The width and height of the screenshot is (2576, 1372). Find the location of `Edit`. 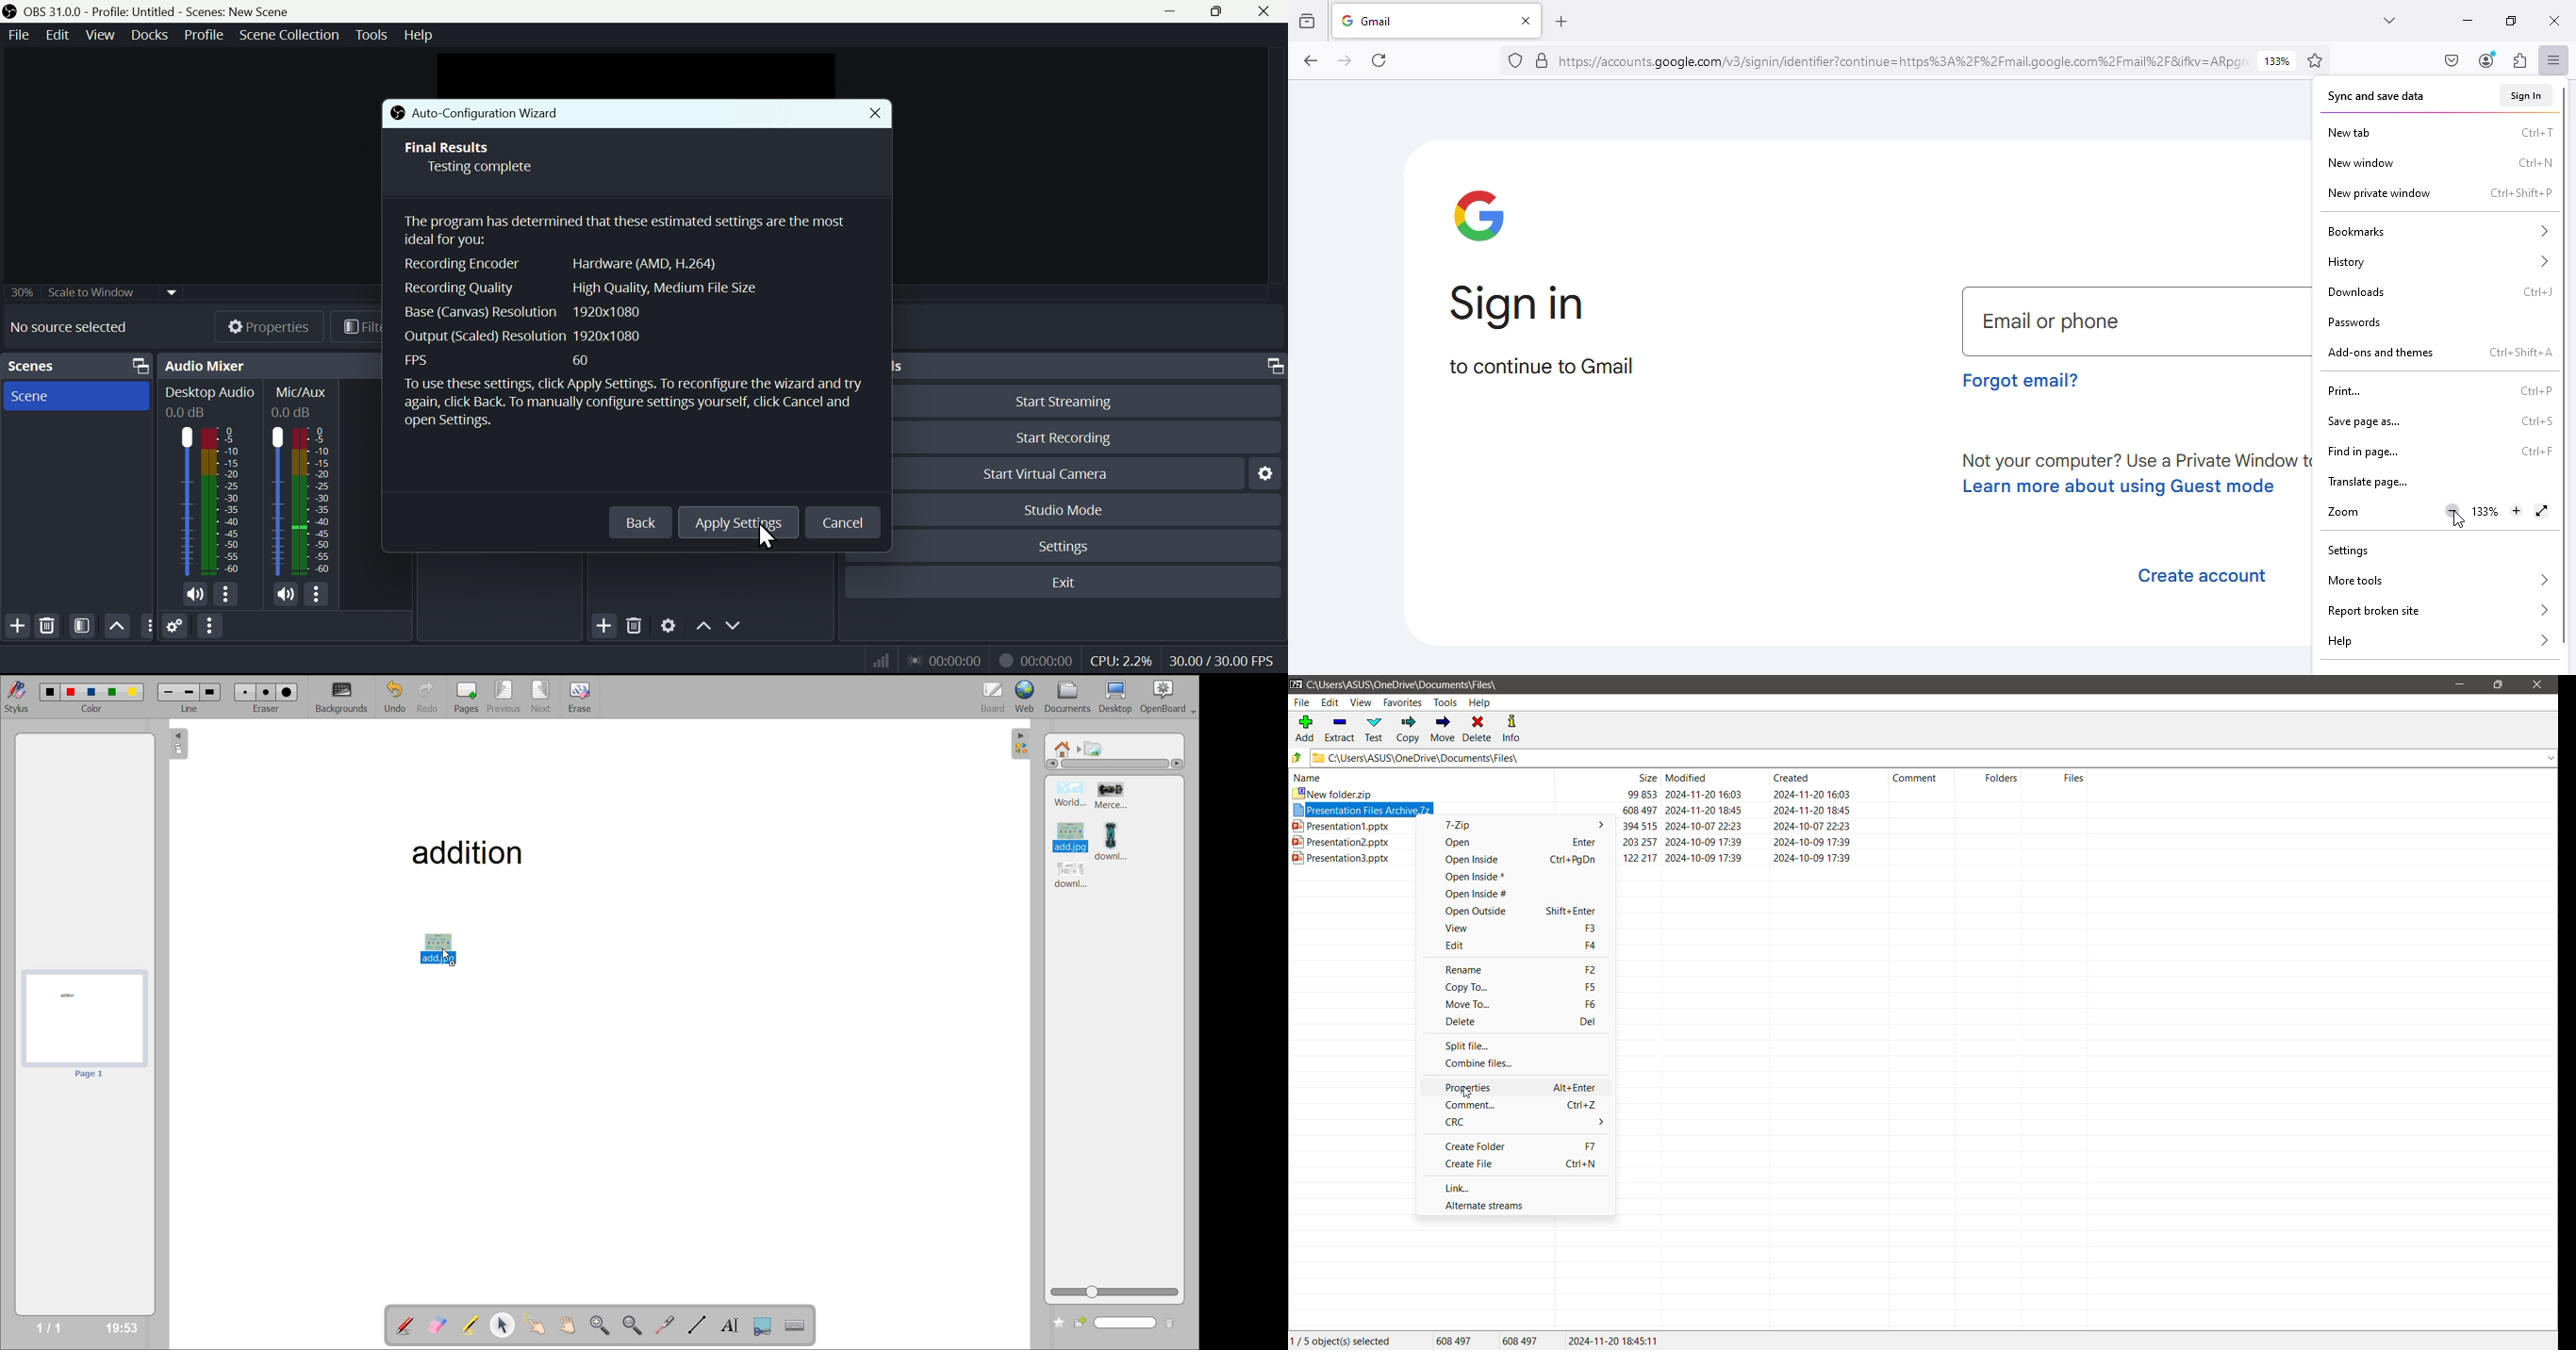

Edit is located at coordinates (59, 36).